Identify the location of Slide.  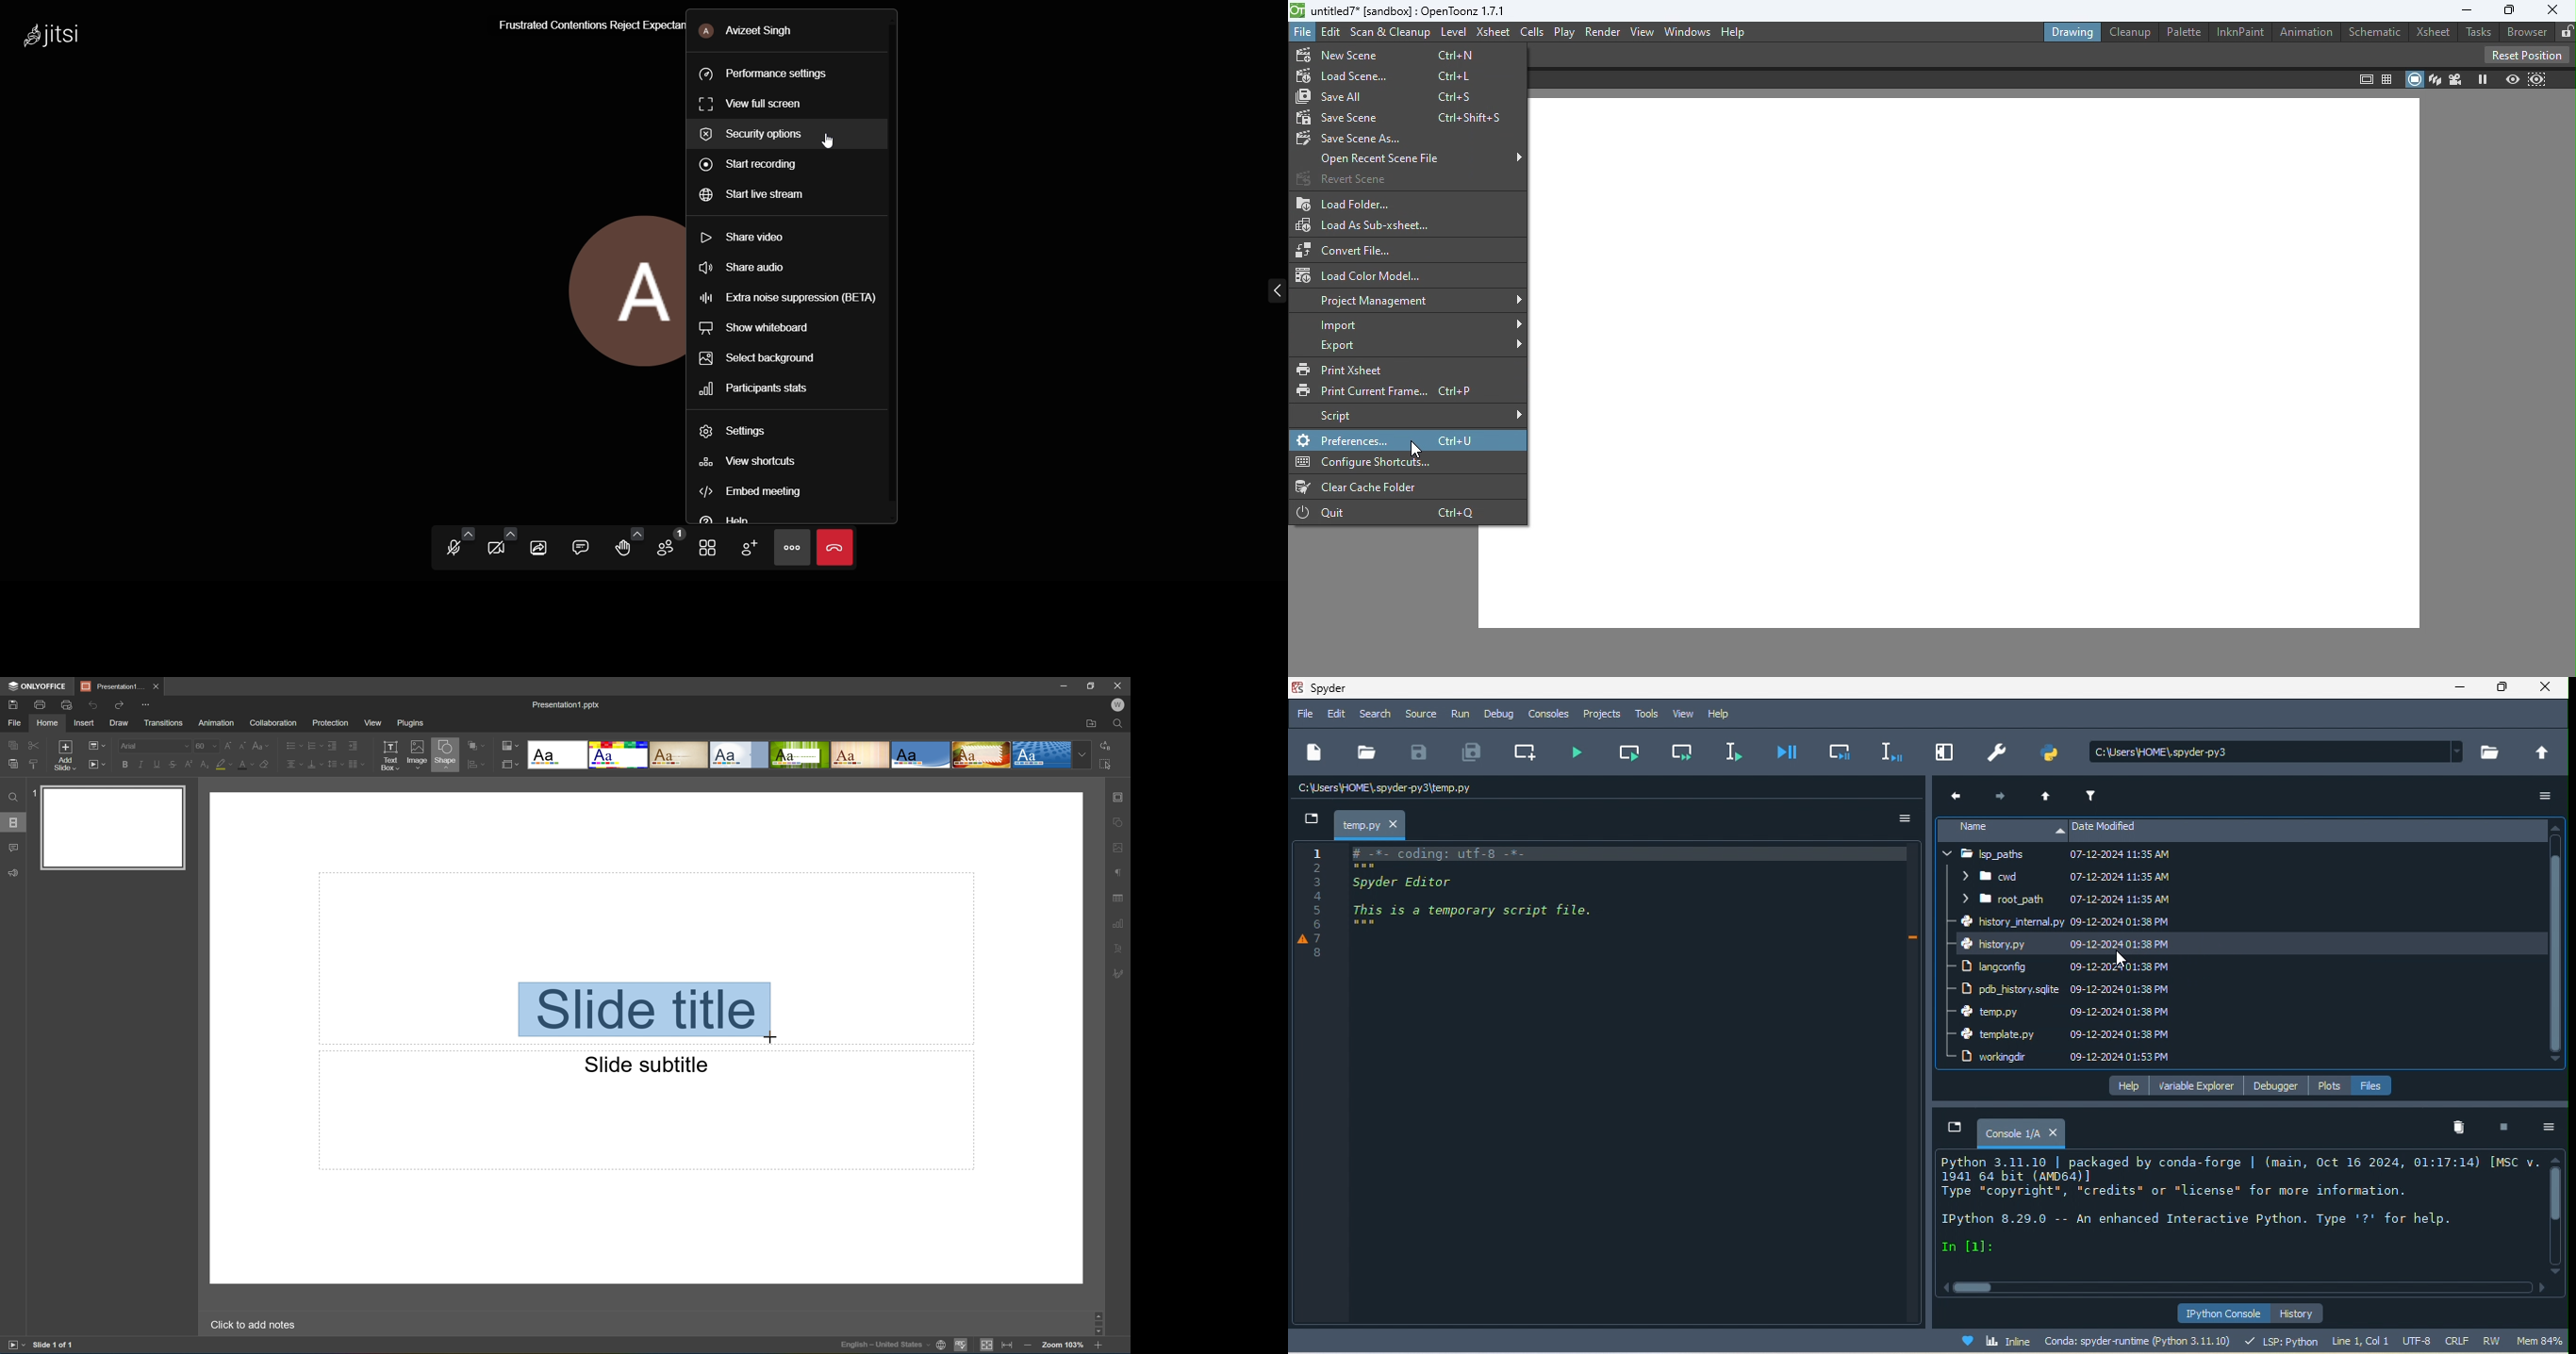
(114, 827).